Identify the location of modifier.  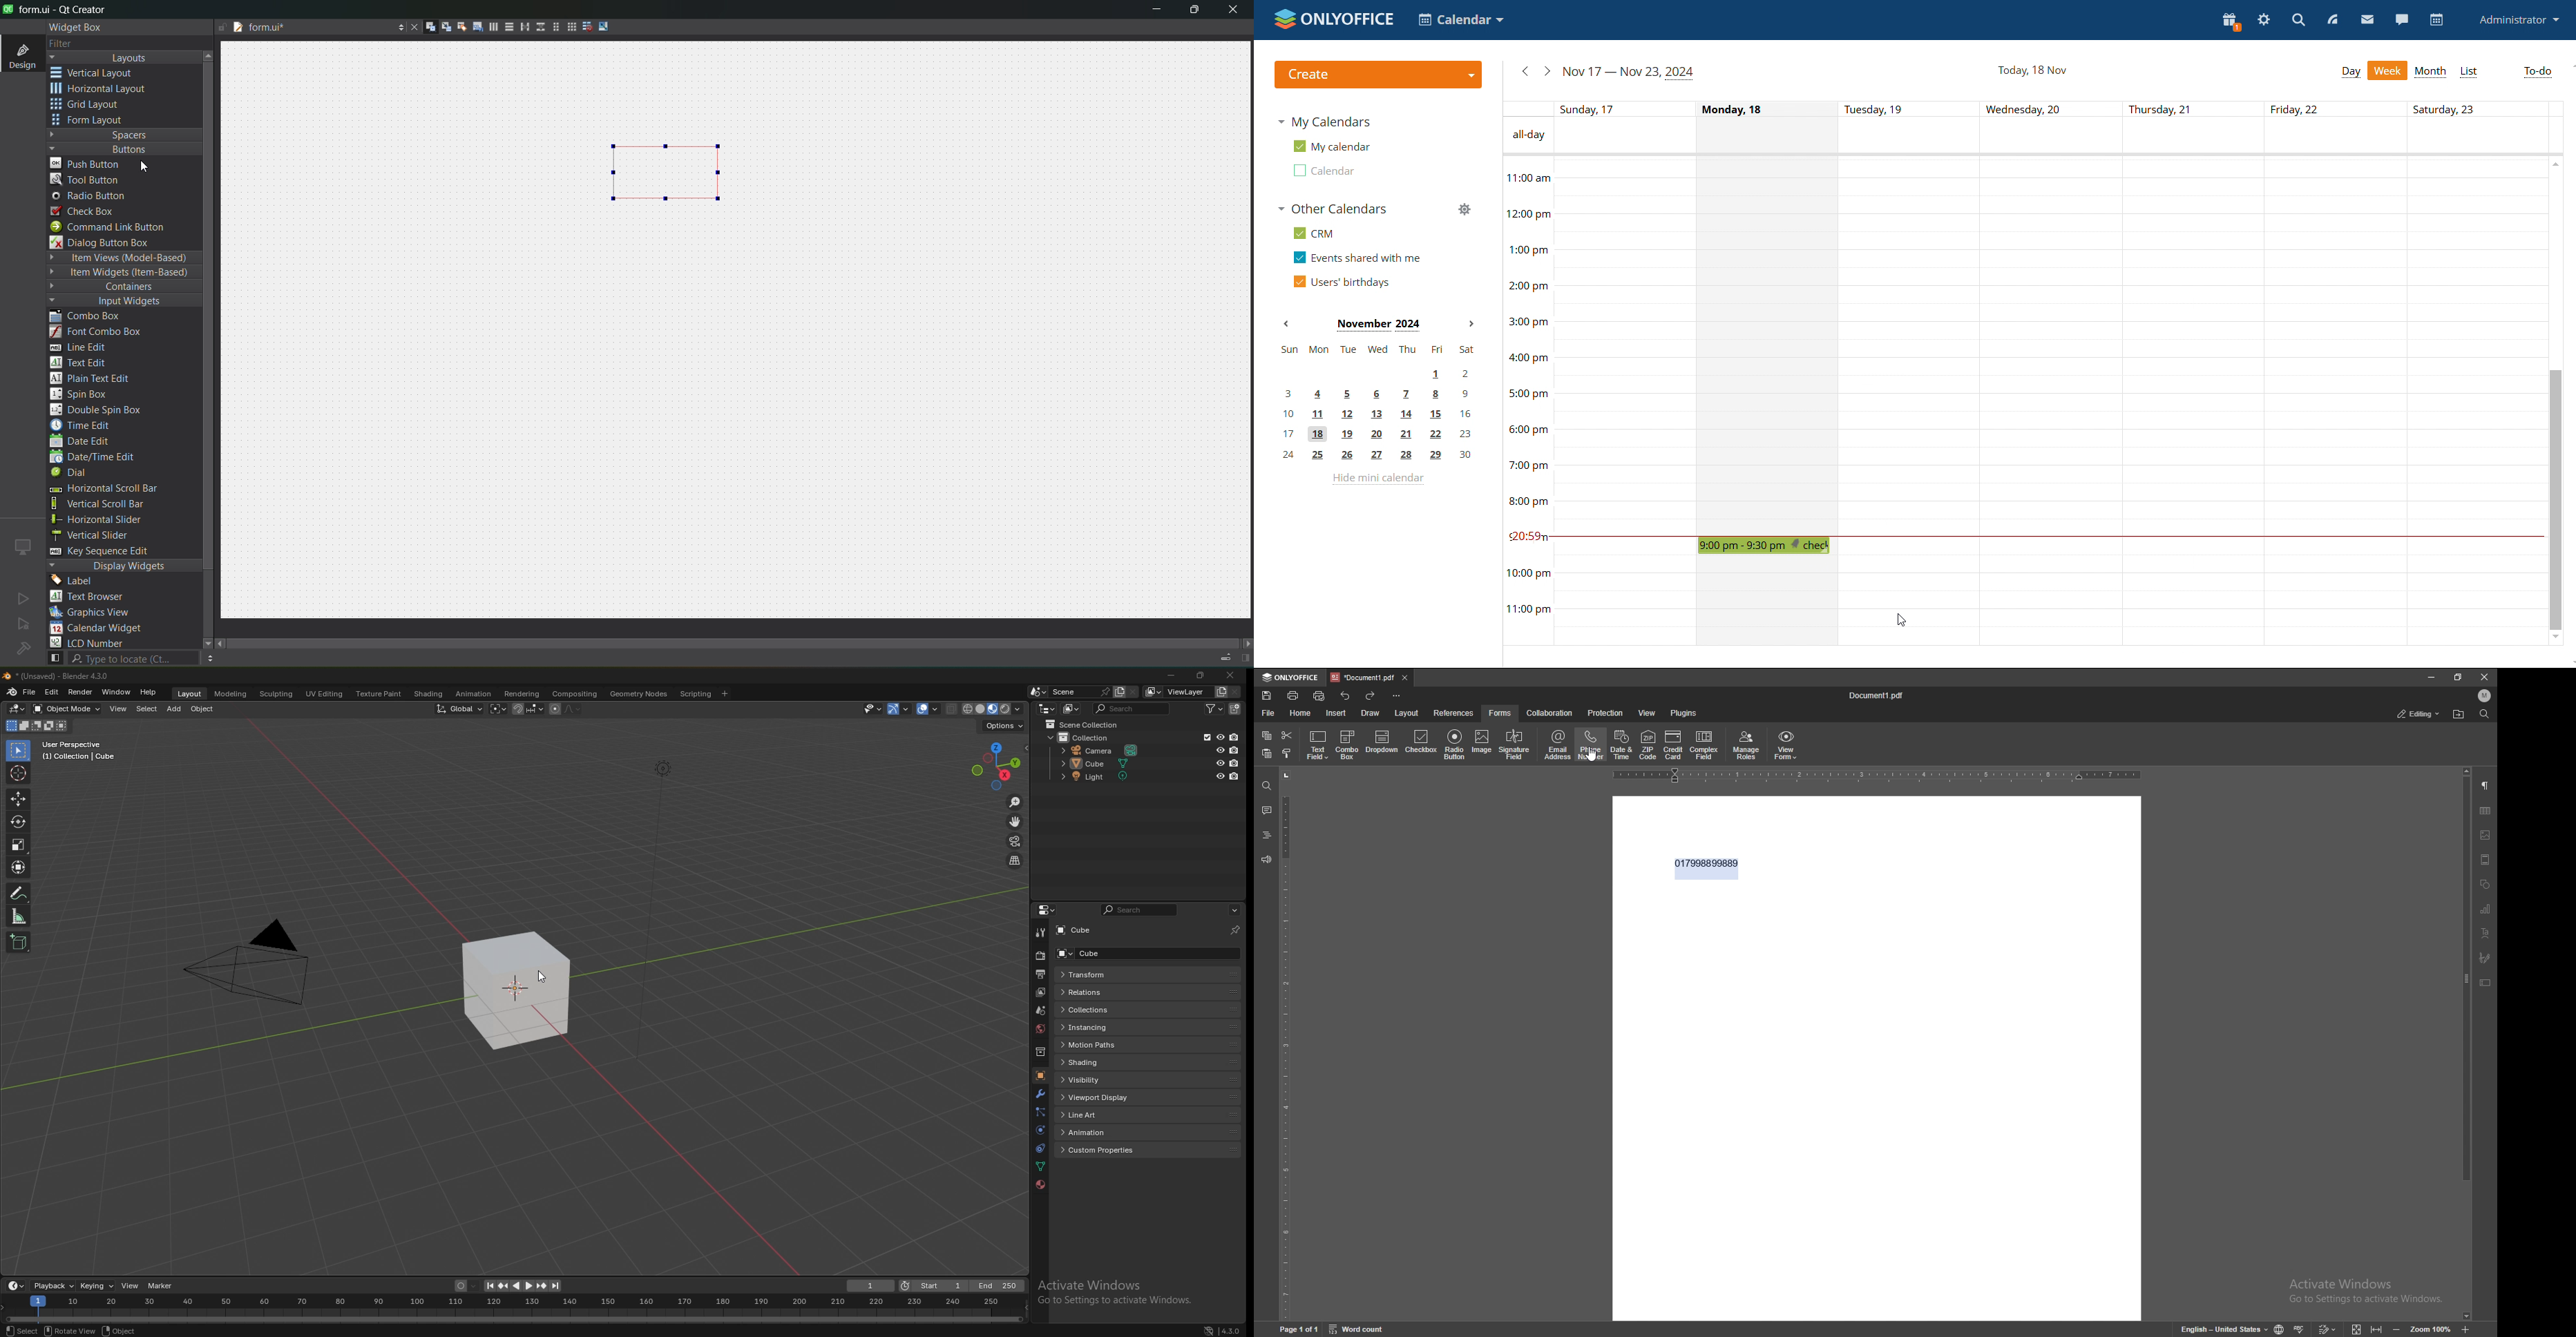
(1039, 1094).